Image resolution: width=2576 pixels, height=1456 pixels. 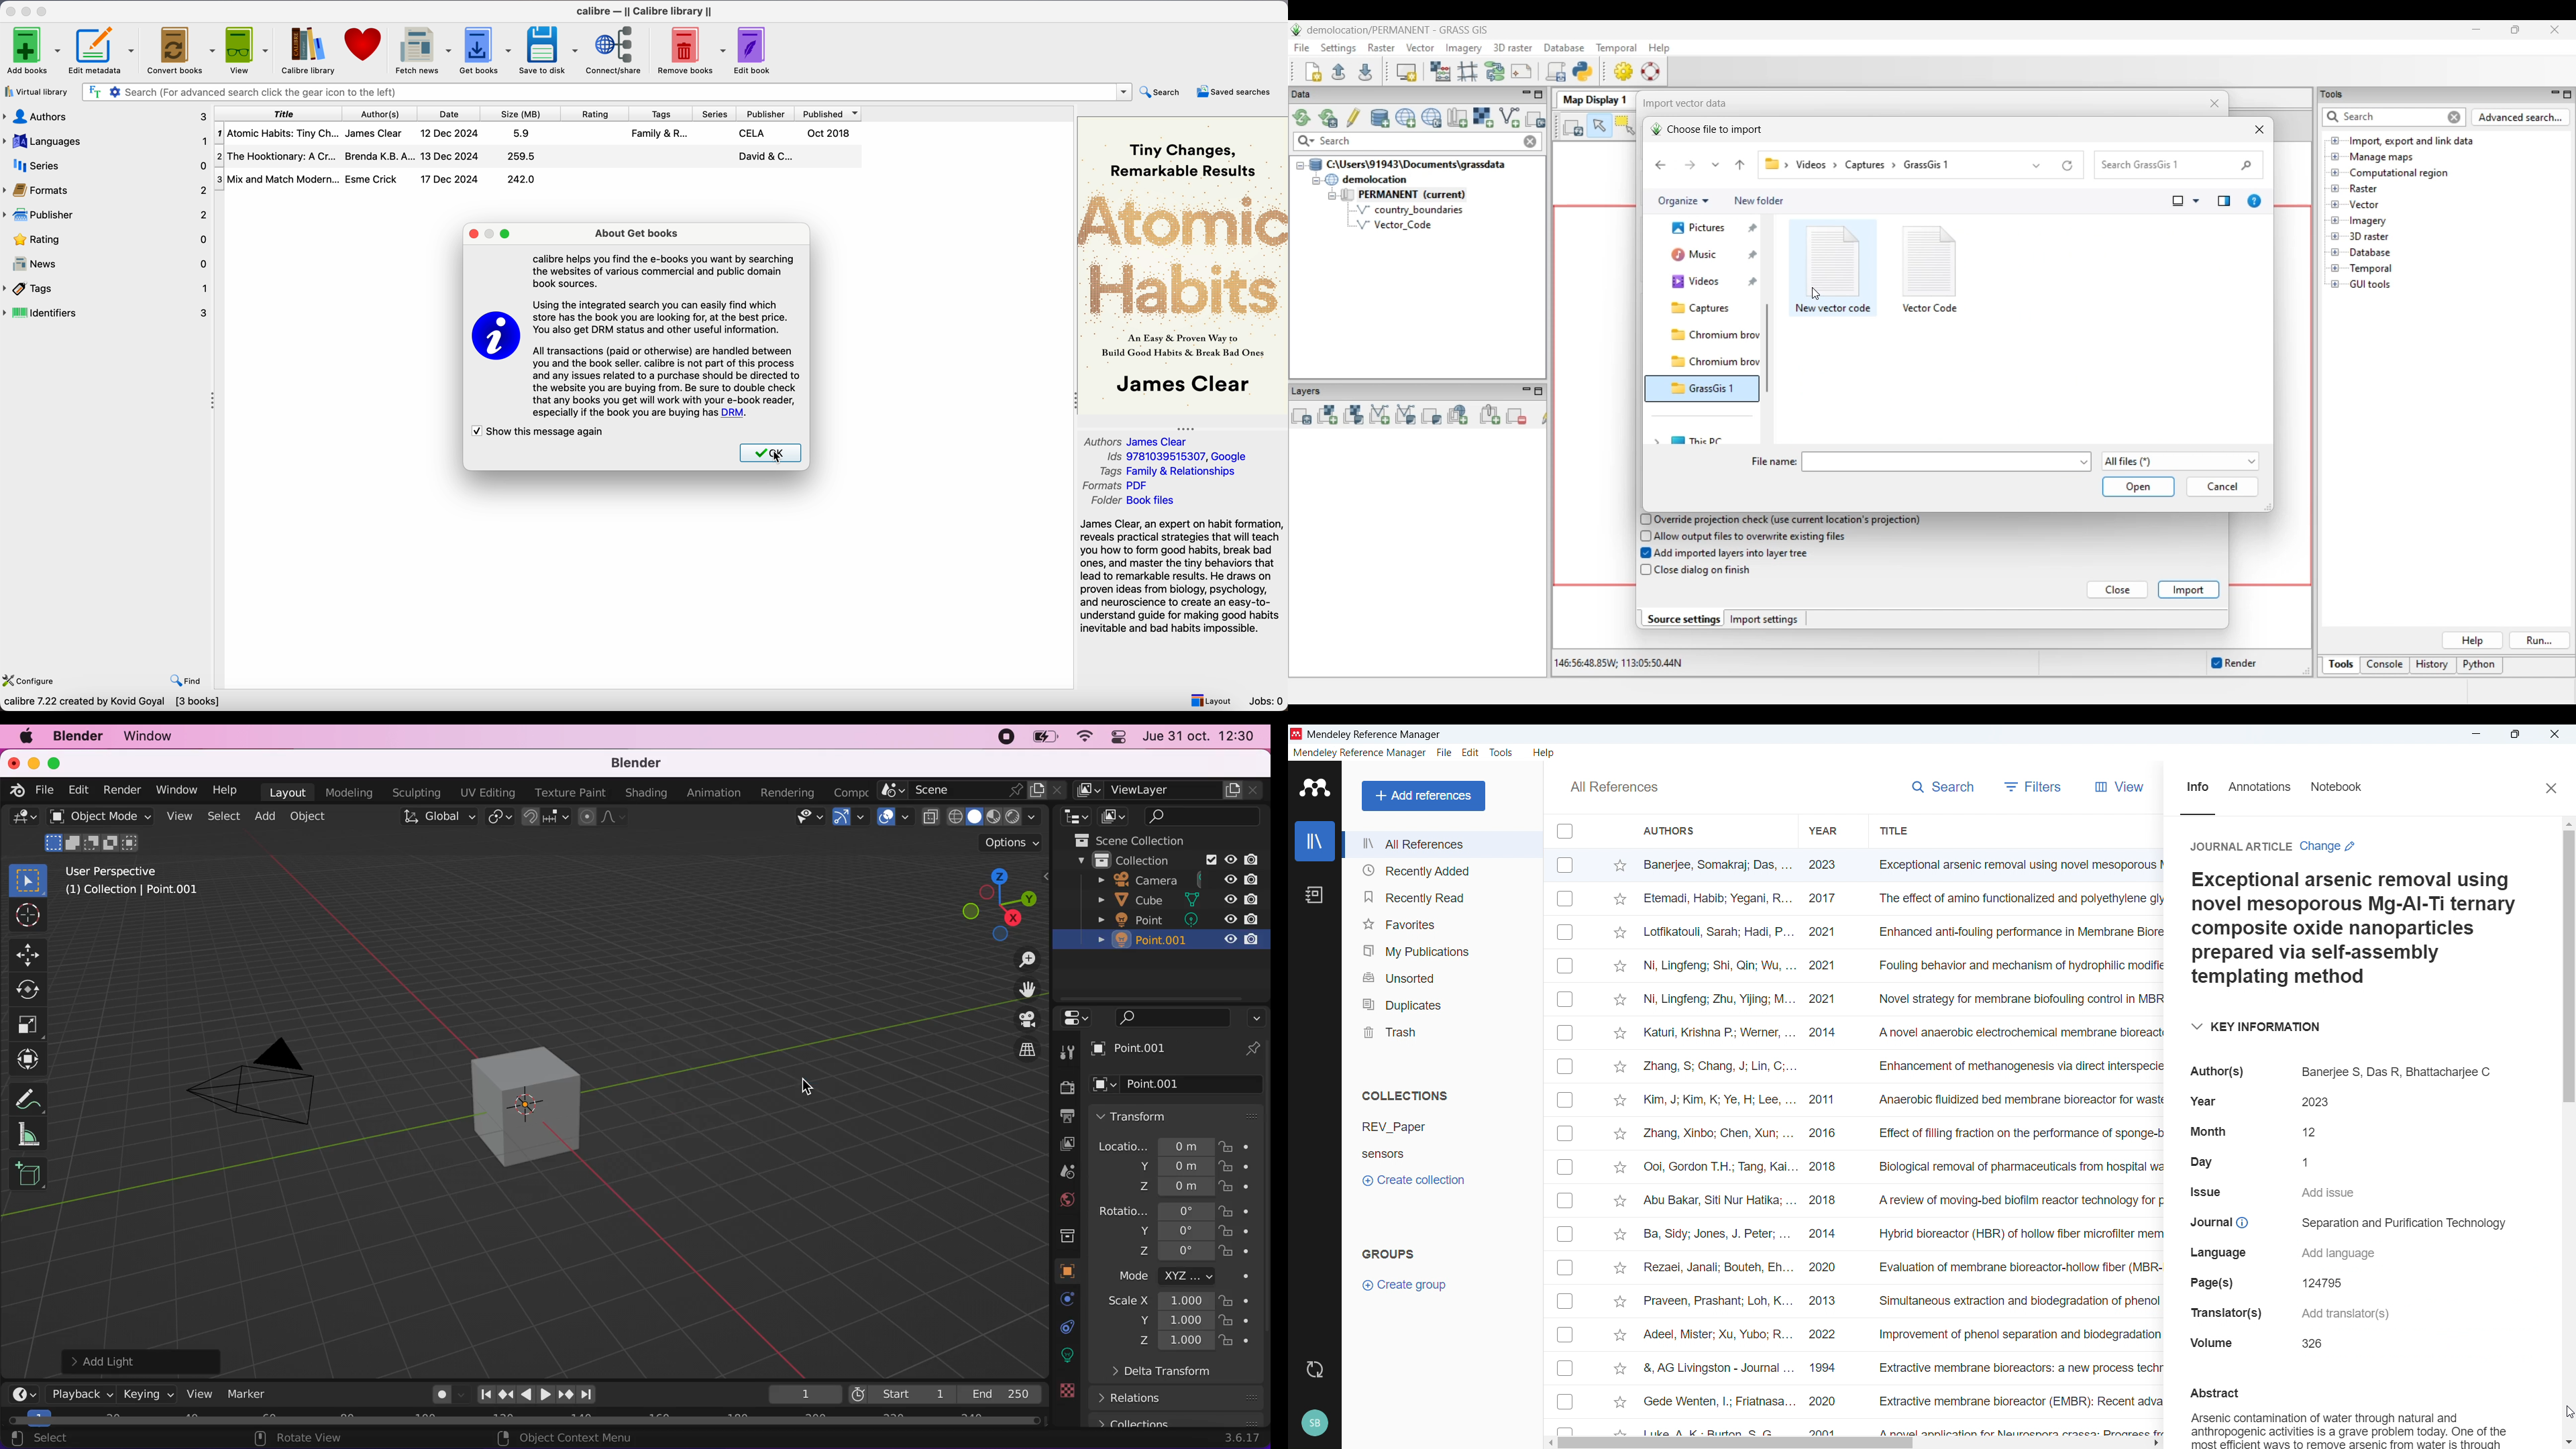 I want to click on Sort by title , so click(x=1896, y=830).